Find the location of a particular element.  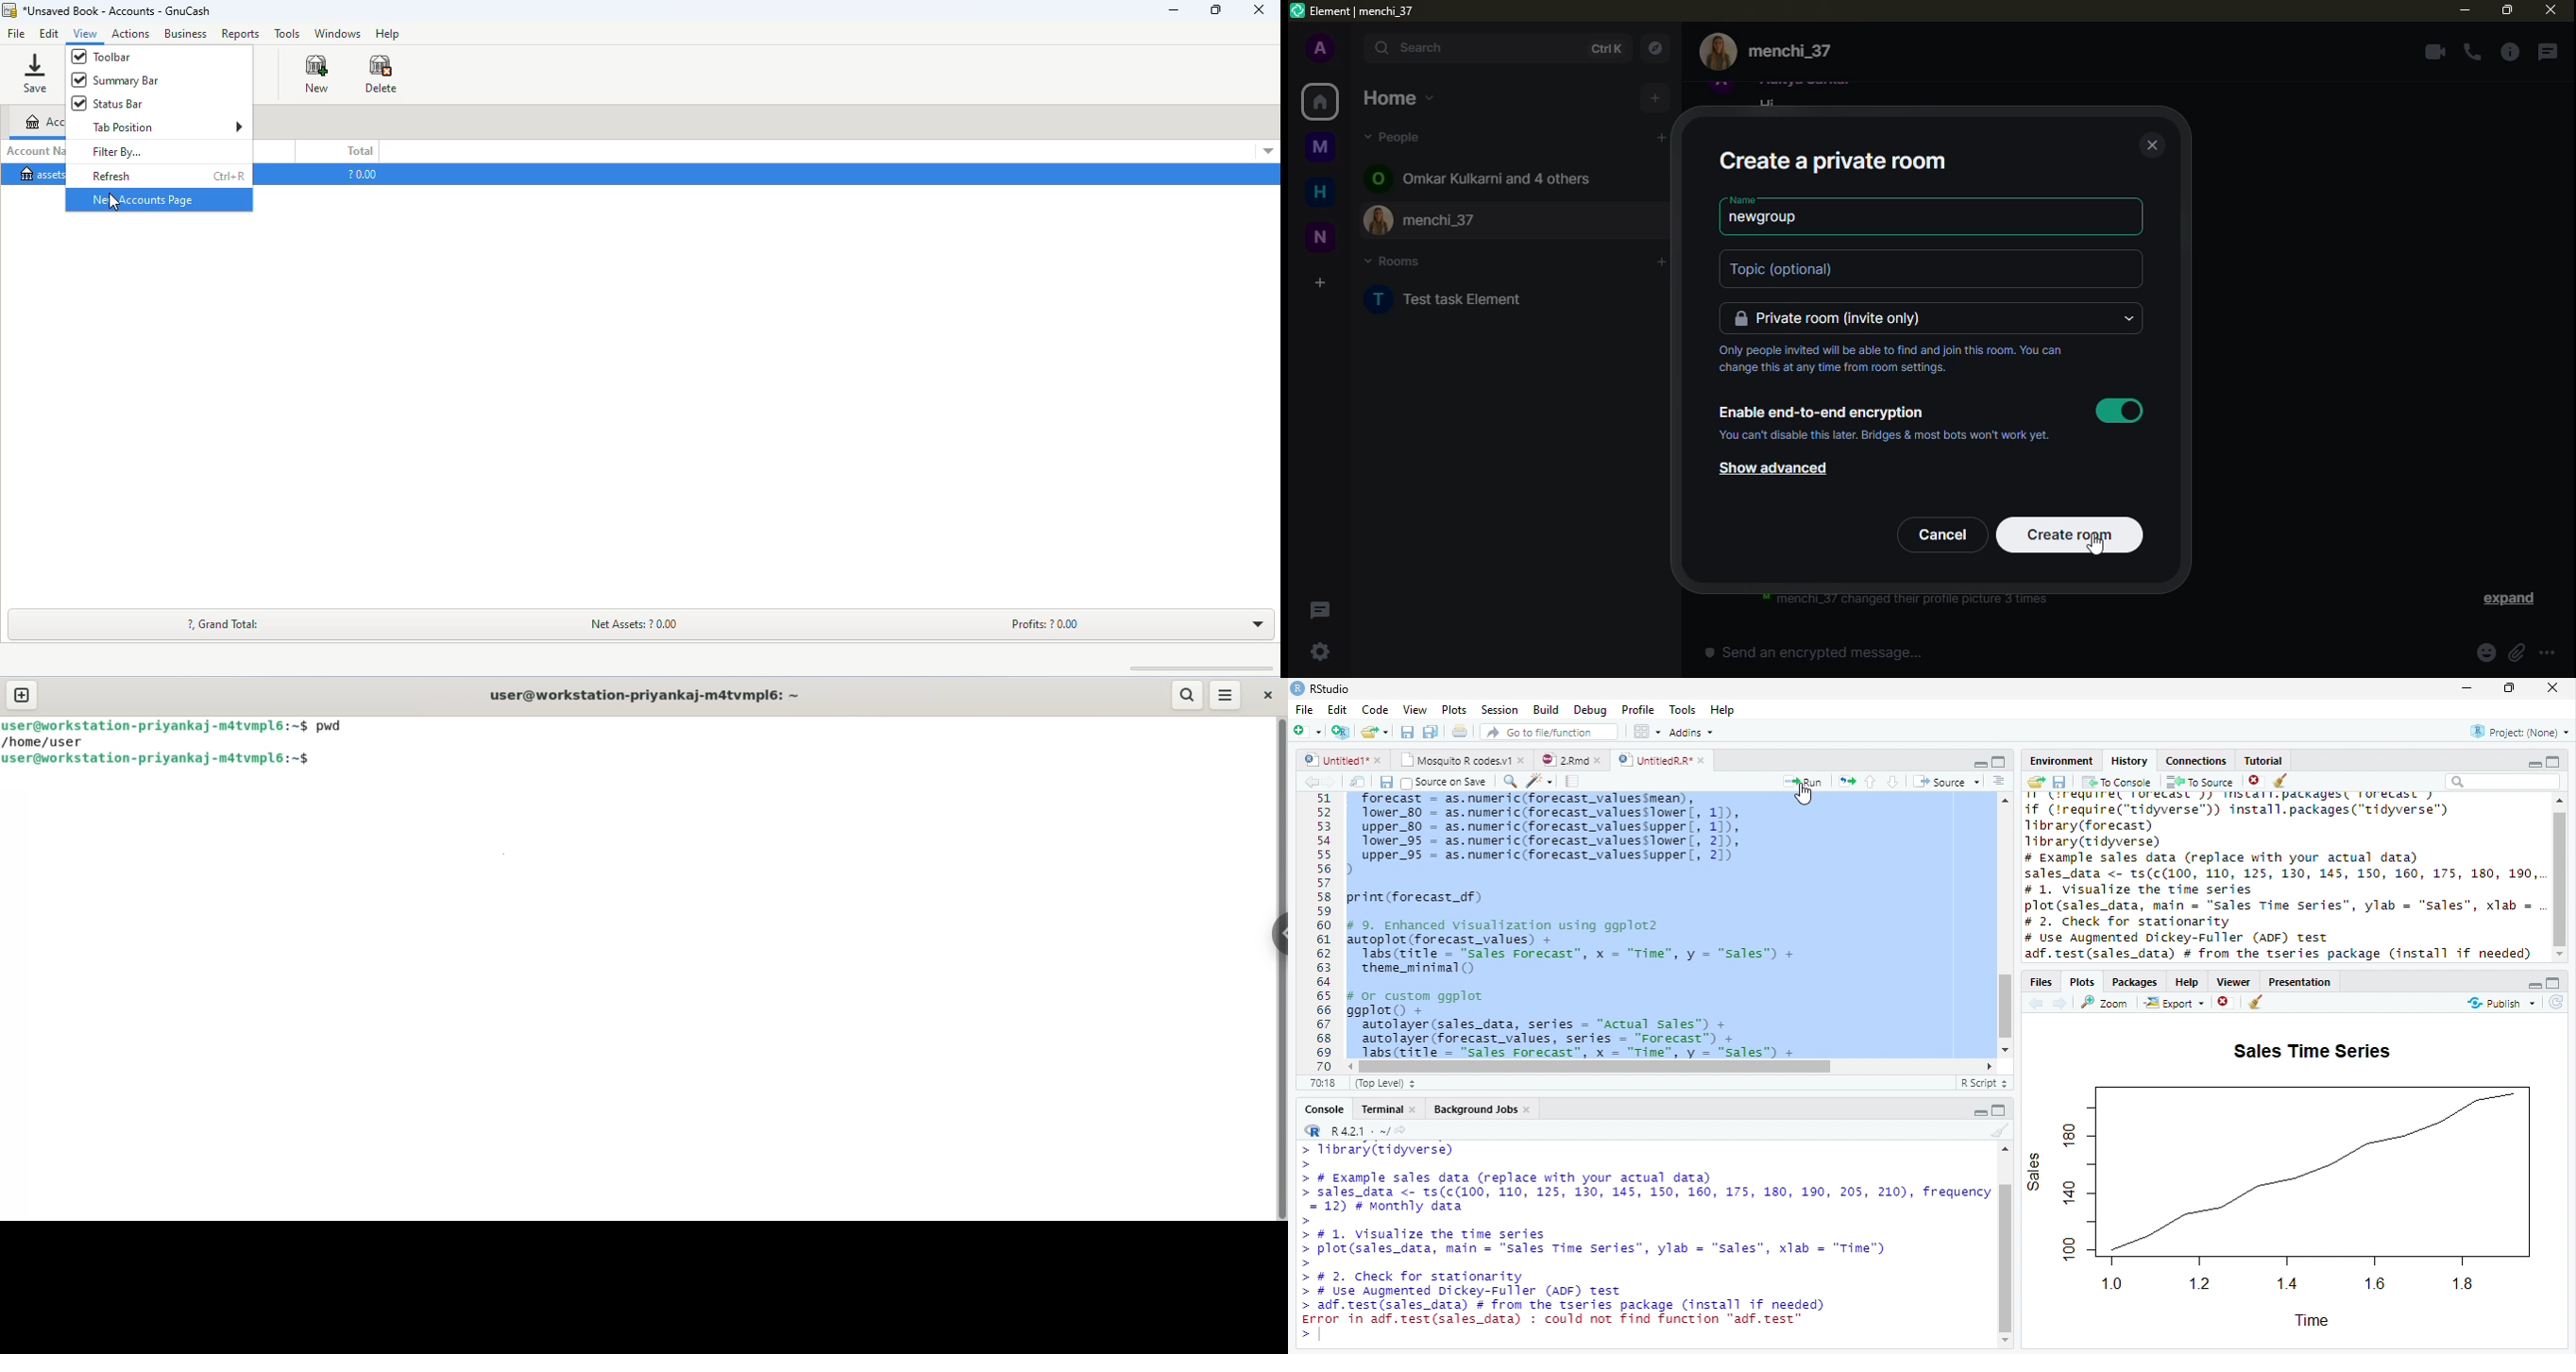

Save is located at coordinates (1384, 782).